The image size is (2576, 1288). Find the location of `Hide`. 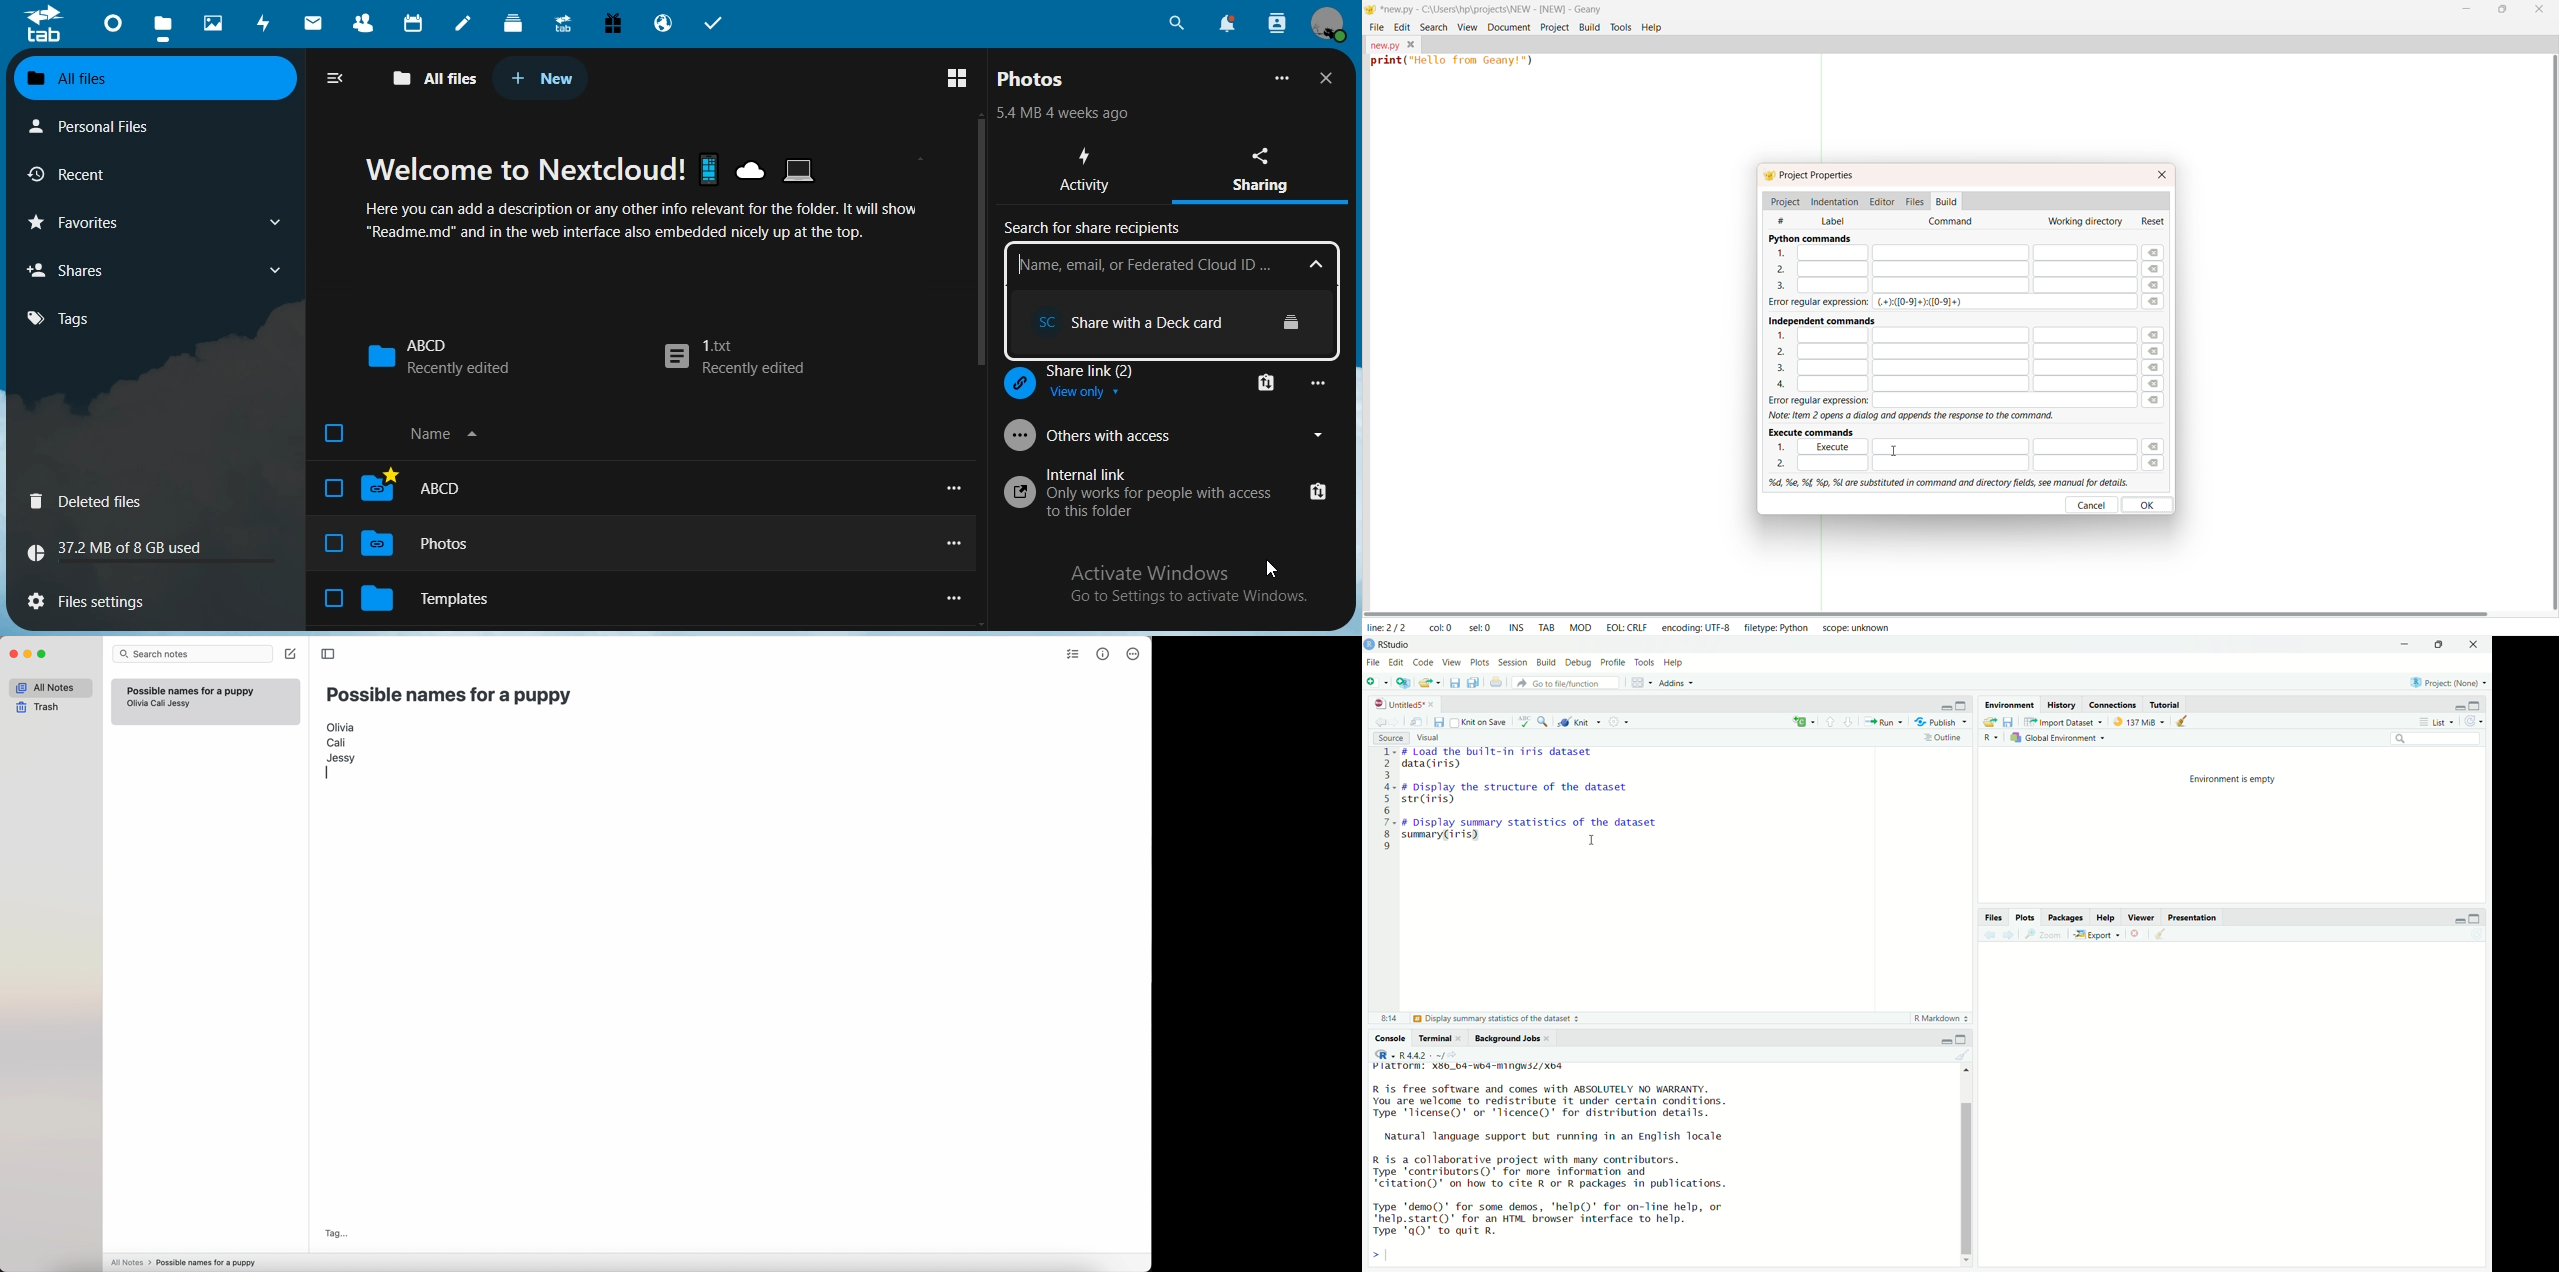

Hide is located at coordinates (1944, 1039).